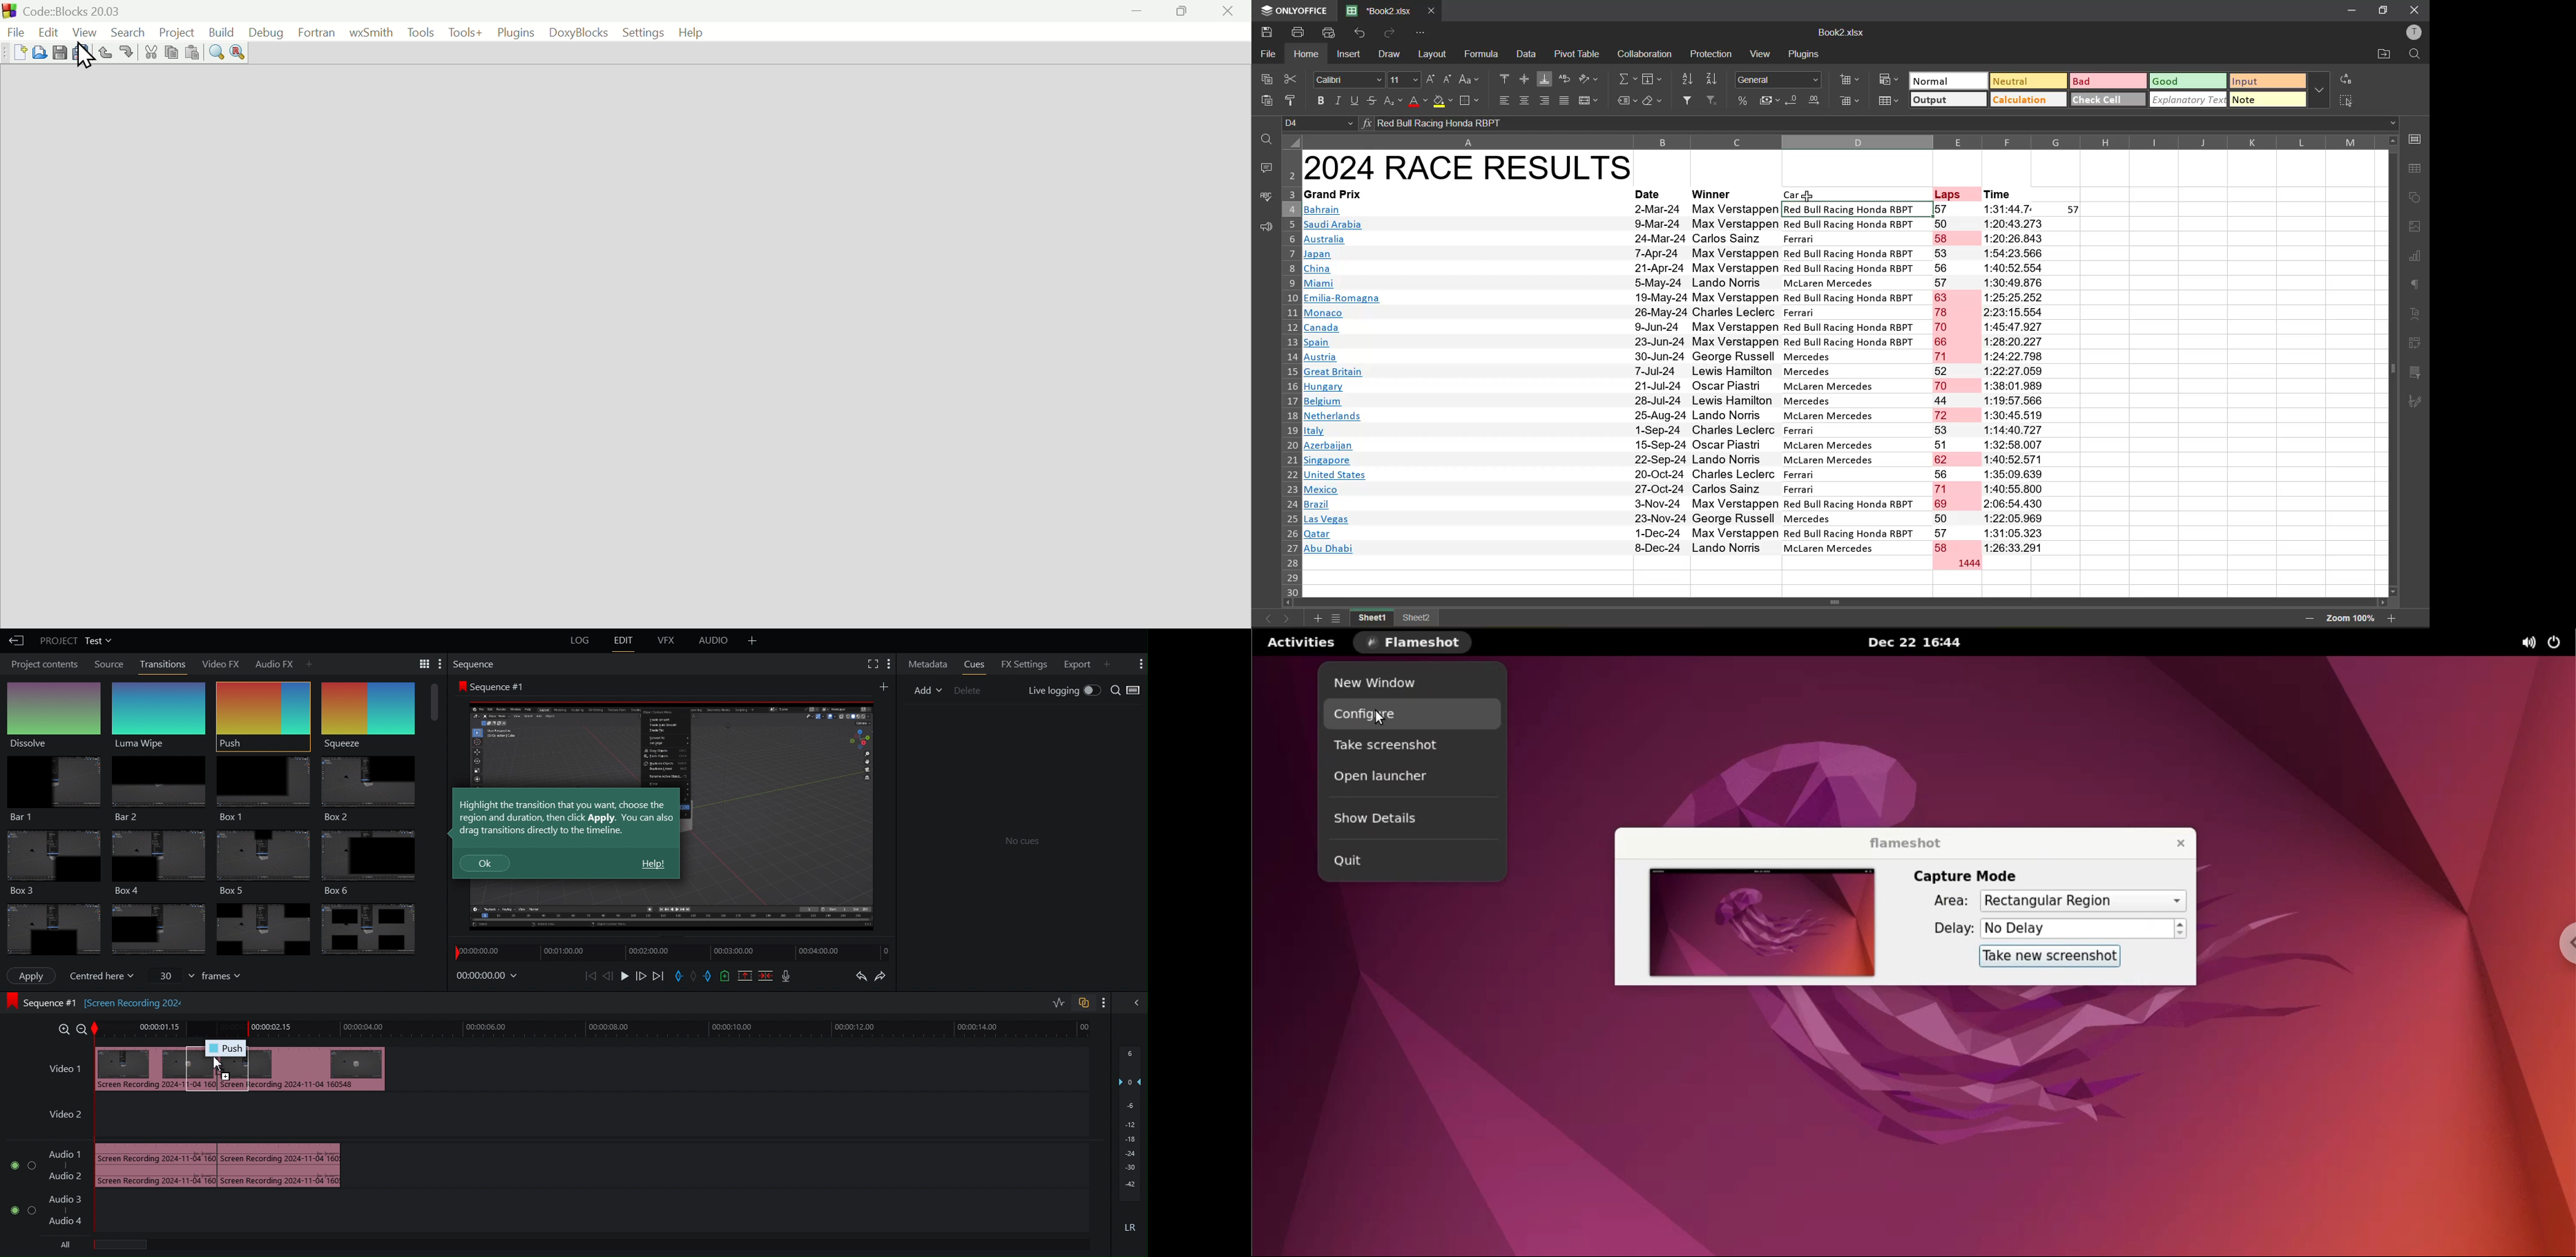  What do you see at coordinates (69, 1196) in the screenshot?
I see `Audio Track 3` at bounding box center [69, 1196].